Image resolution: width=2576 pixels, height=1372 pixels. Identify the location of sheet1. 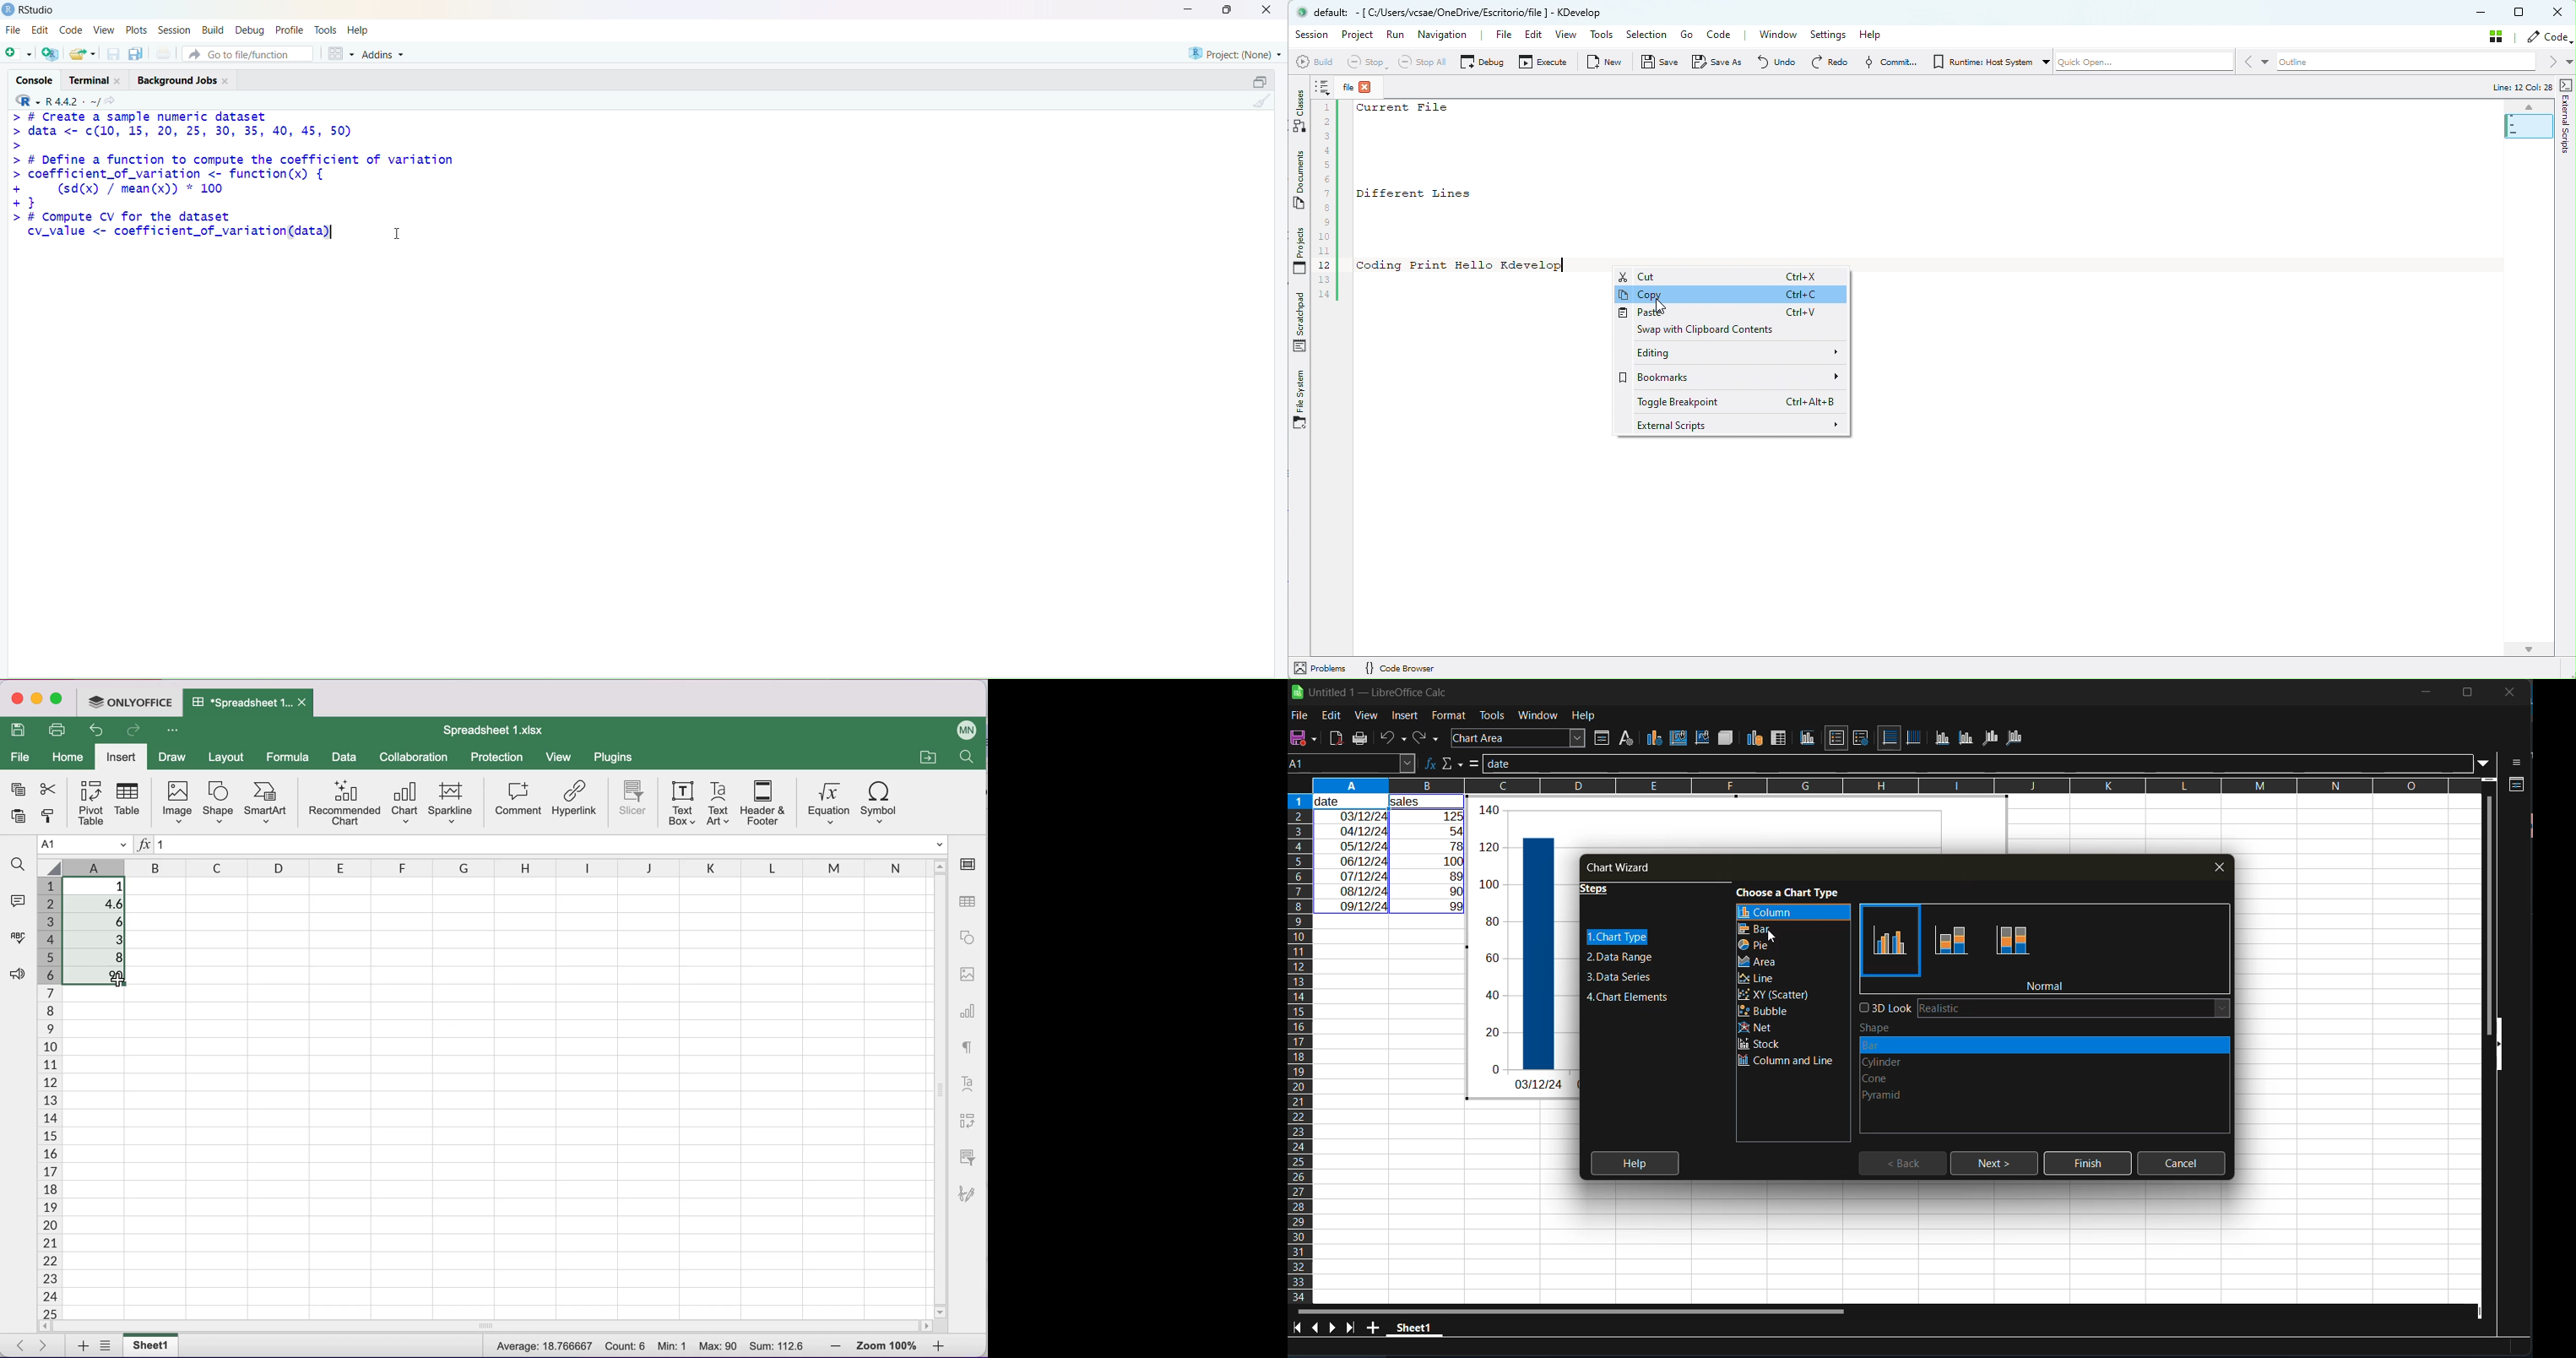
(152, 1345).